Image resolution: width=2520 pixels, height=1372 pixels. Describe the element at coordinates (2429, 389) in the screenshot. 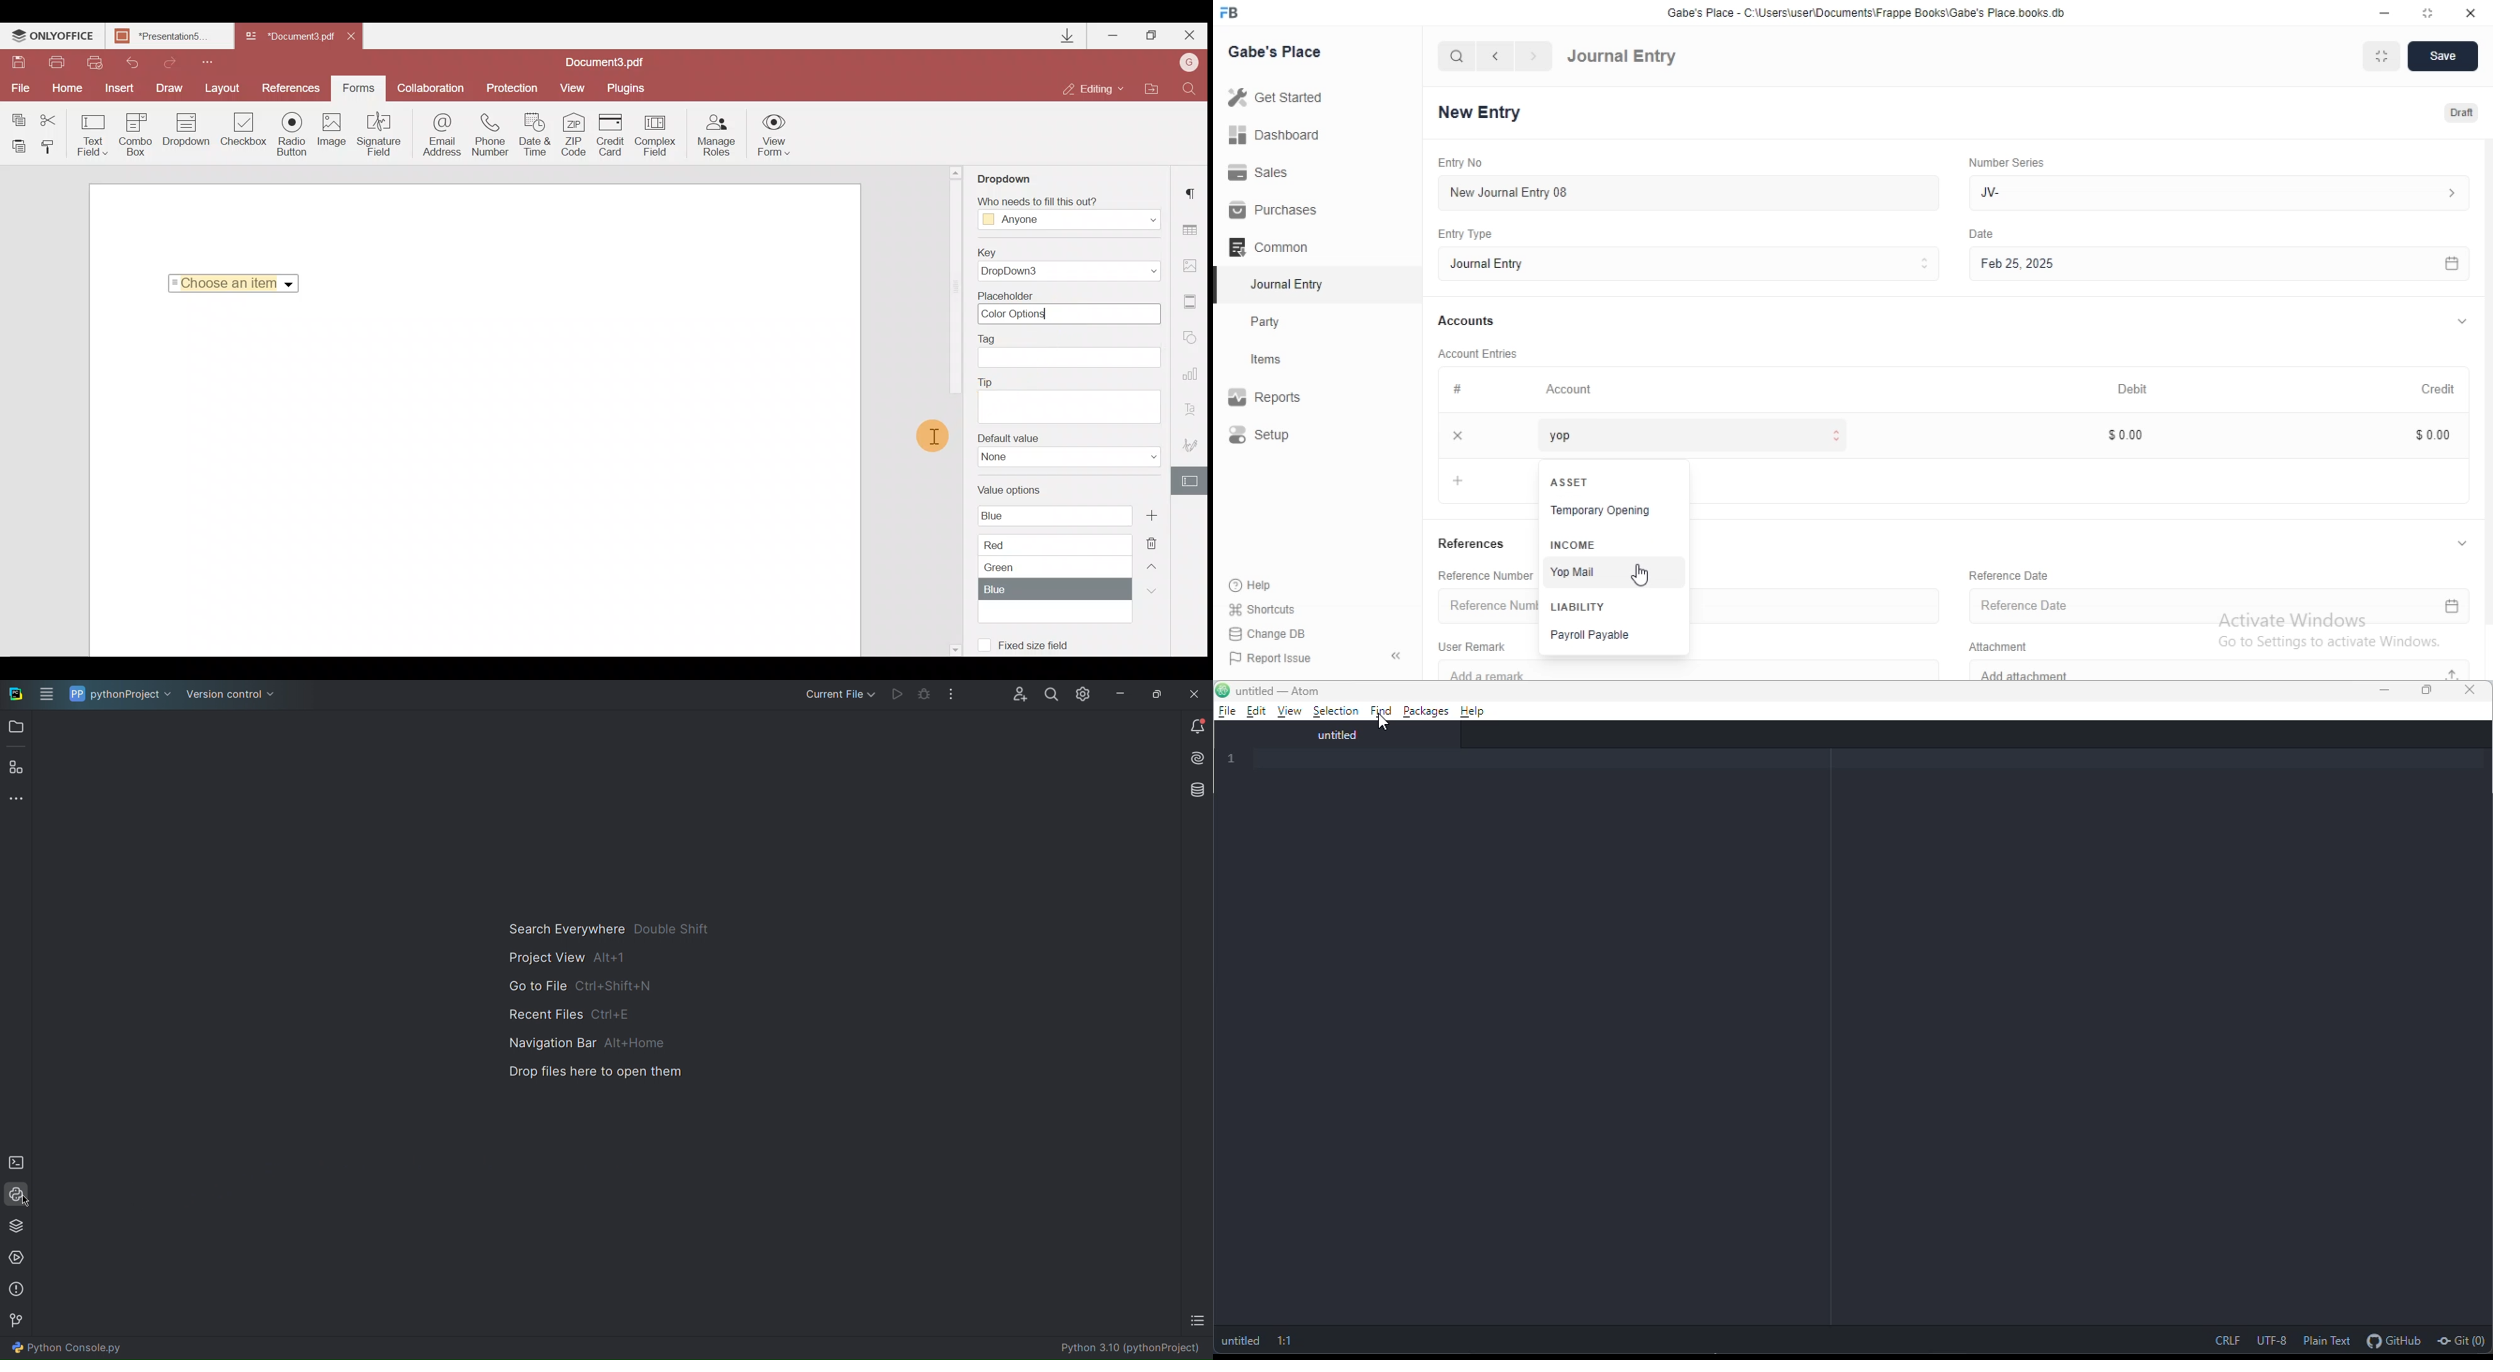

I see `Credit` at that location.